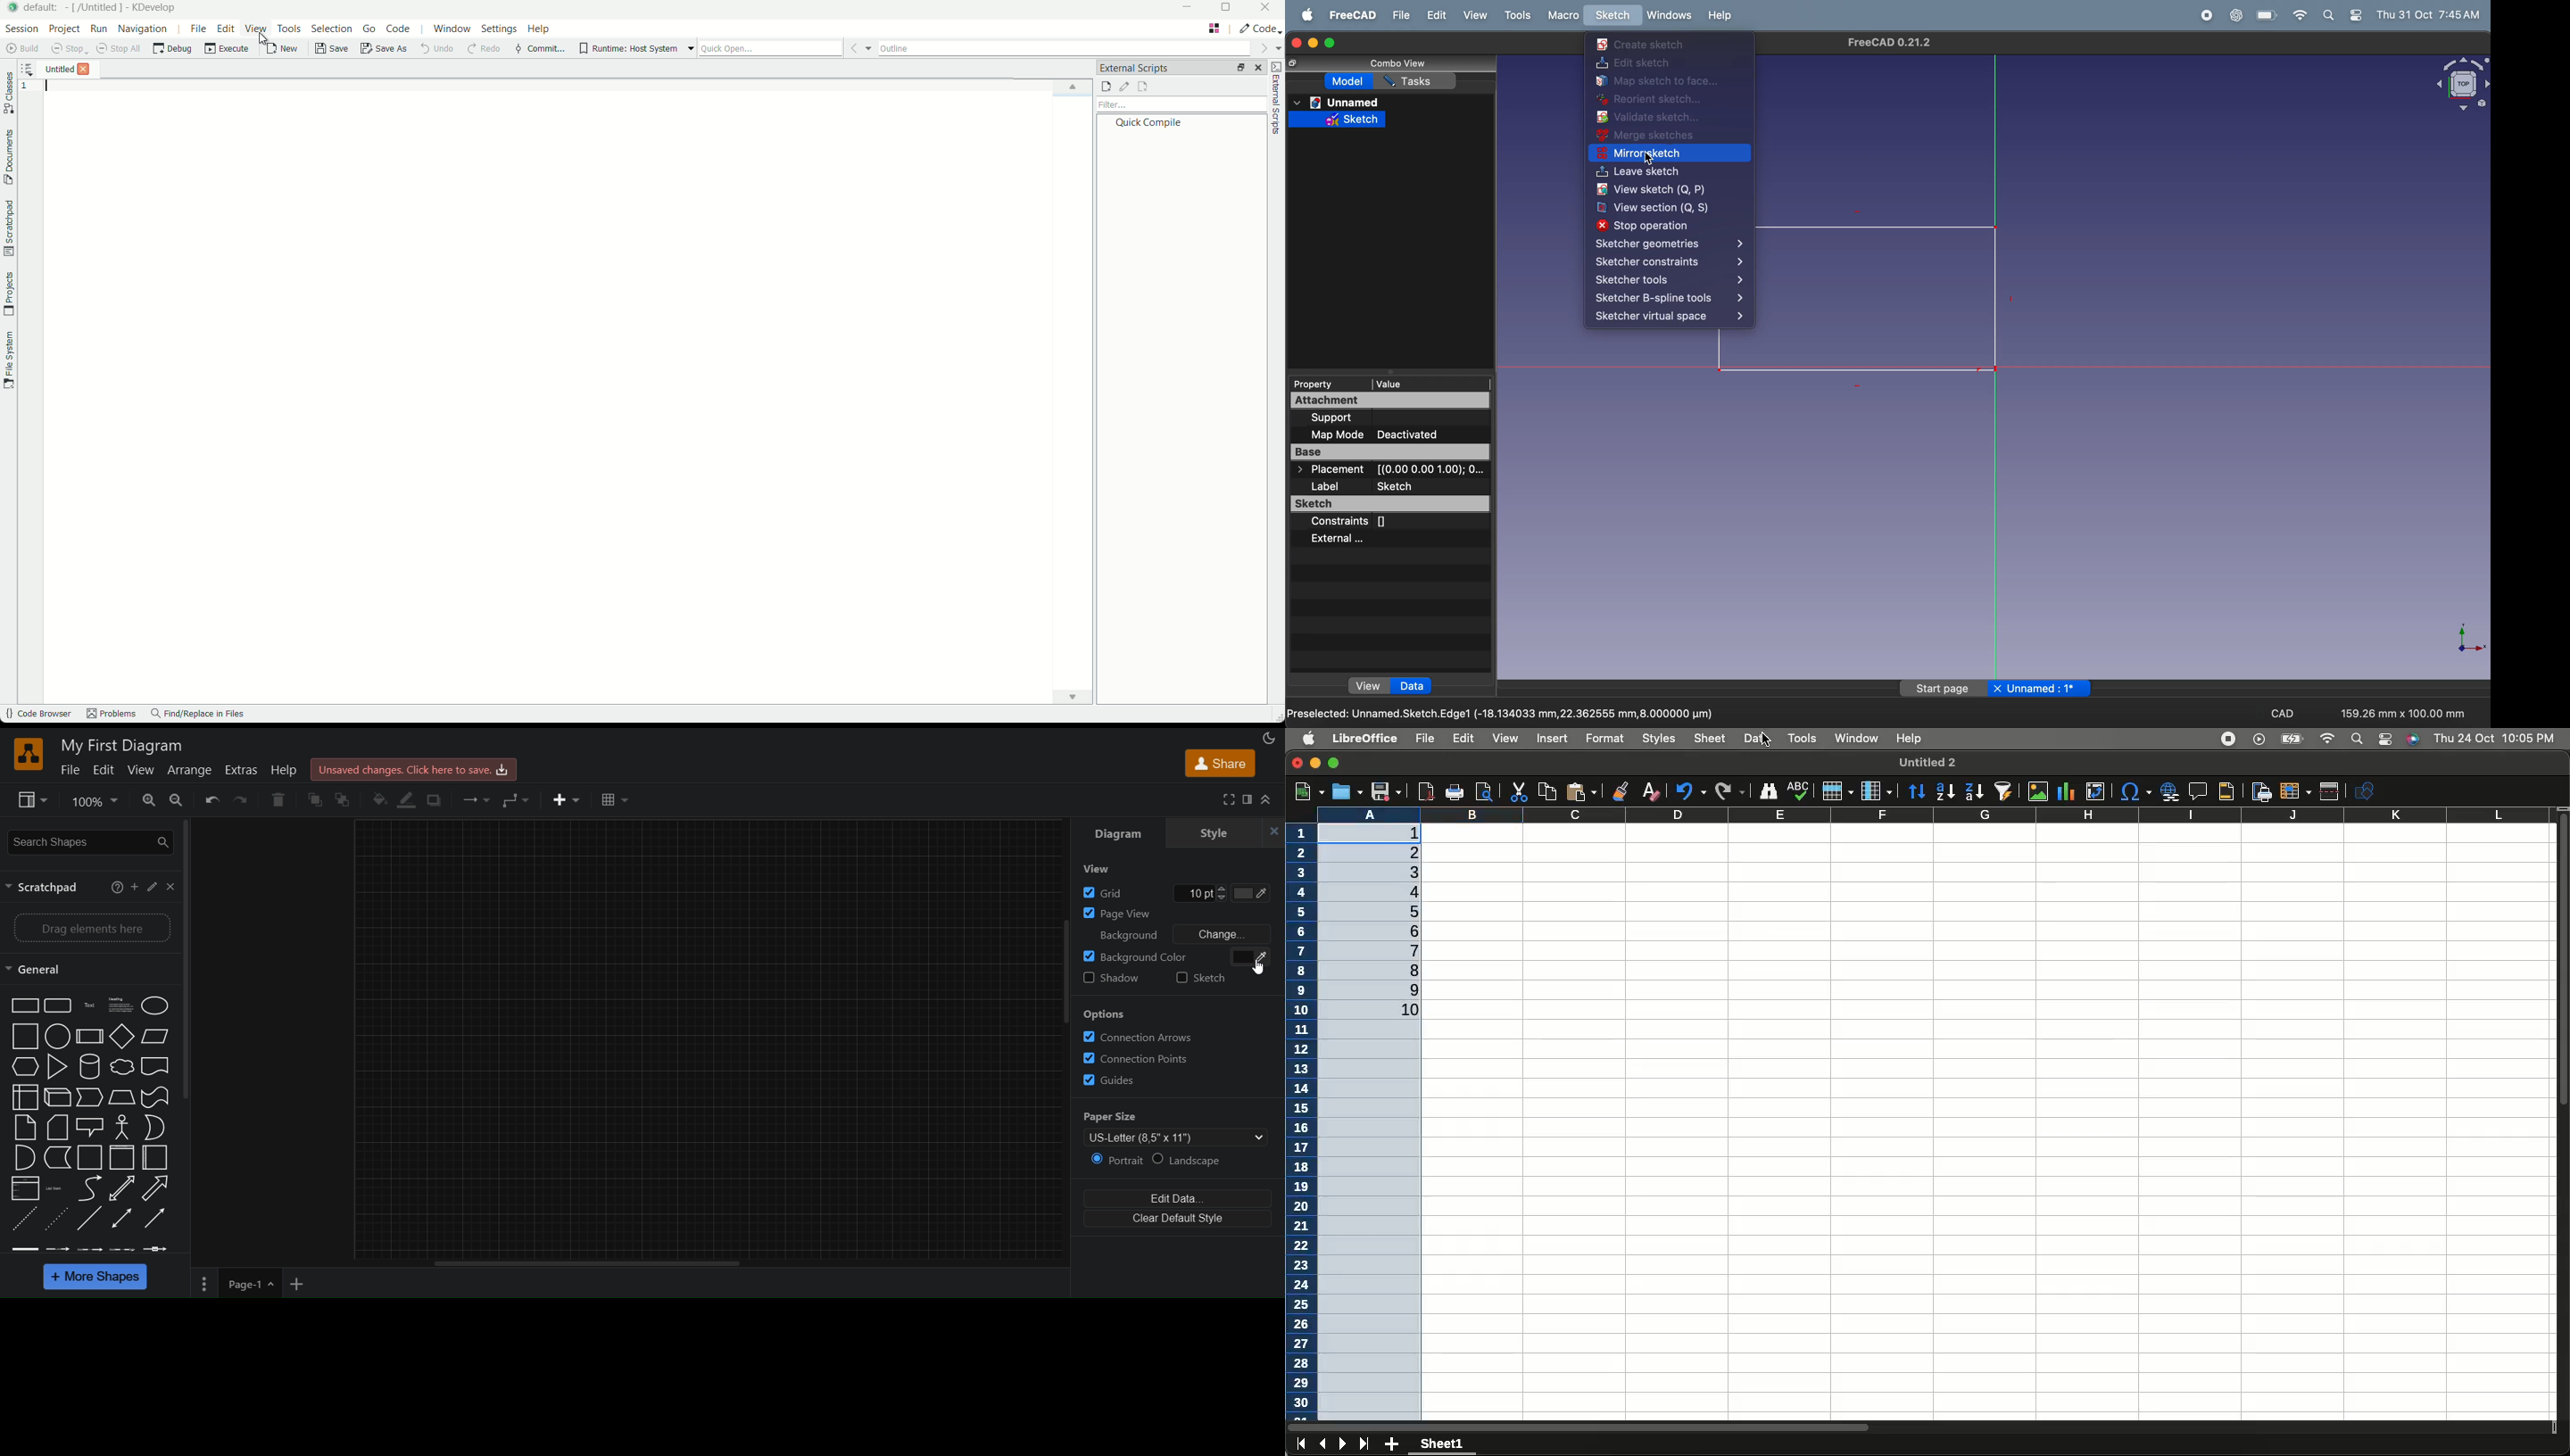  Describe the element at coordinates (1386, 791) in the screenshot. I see `Save` at that location.